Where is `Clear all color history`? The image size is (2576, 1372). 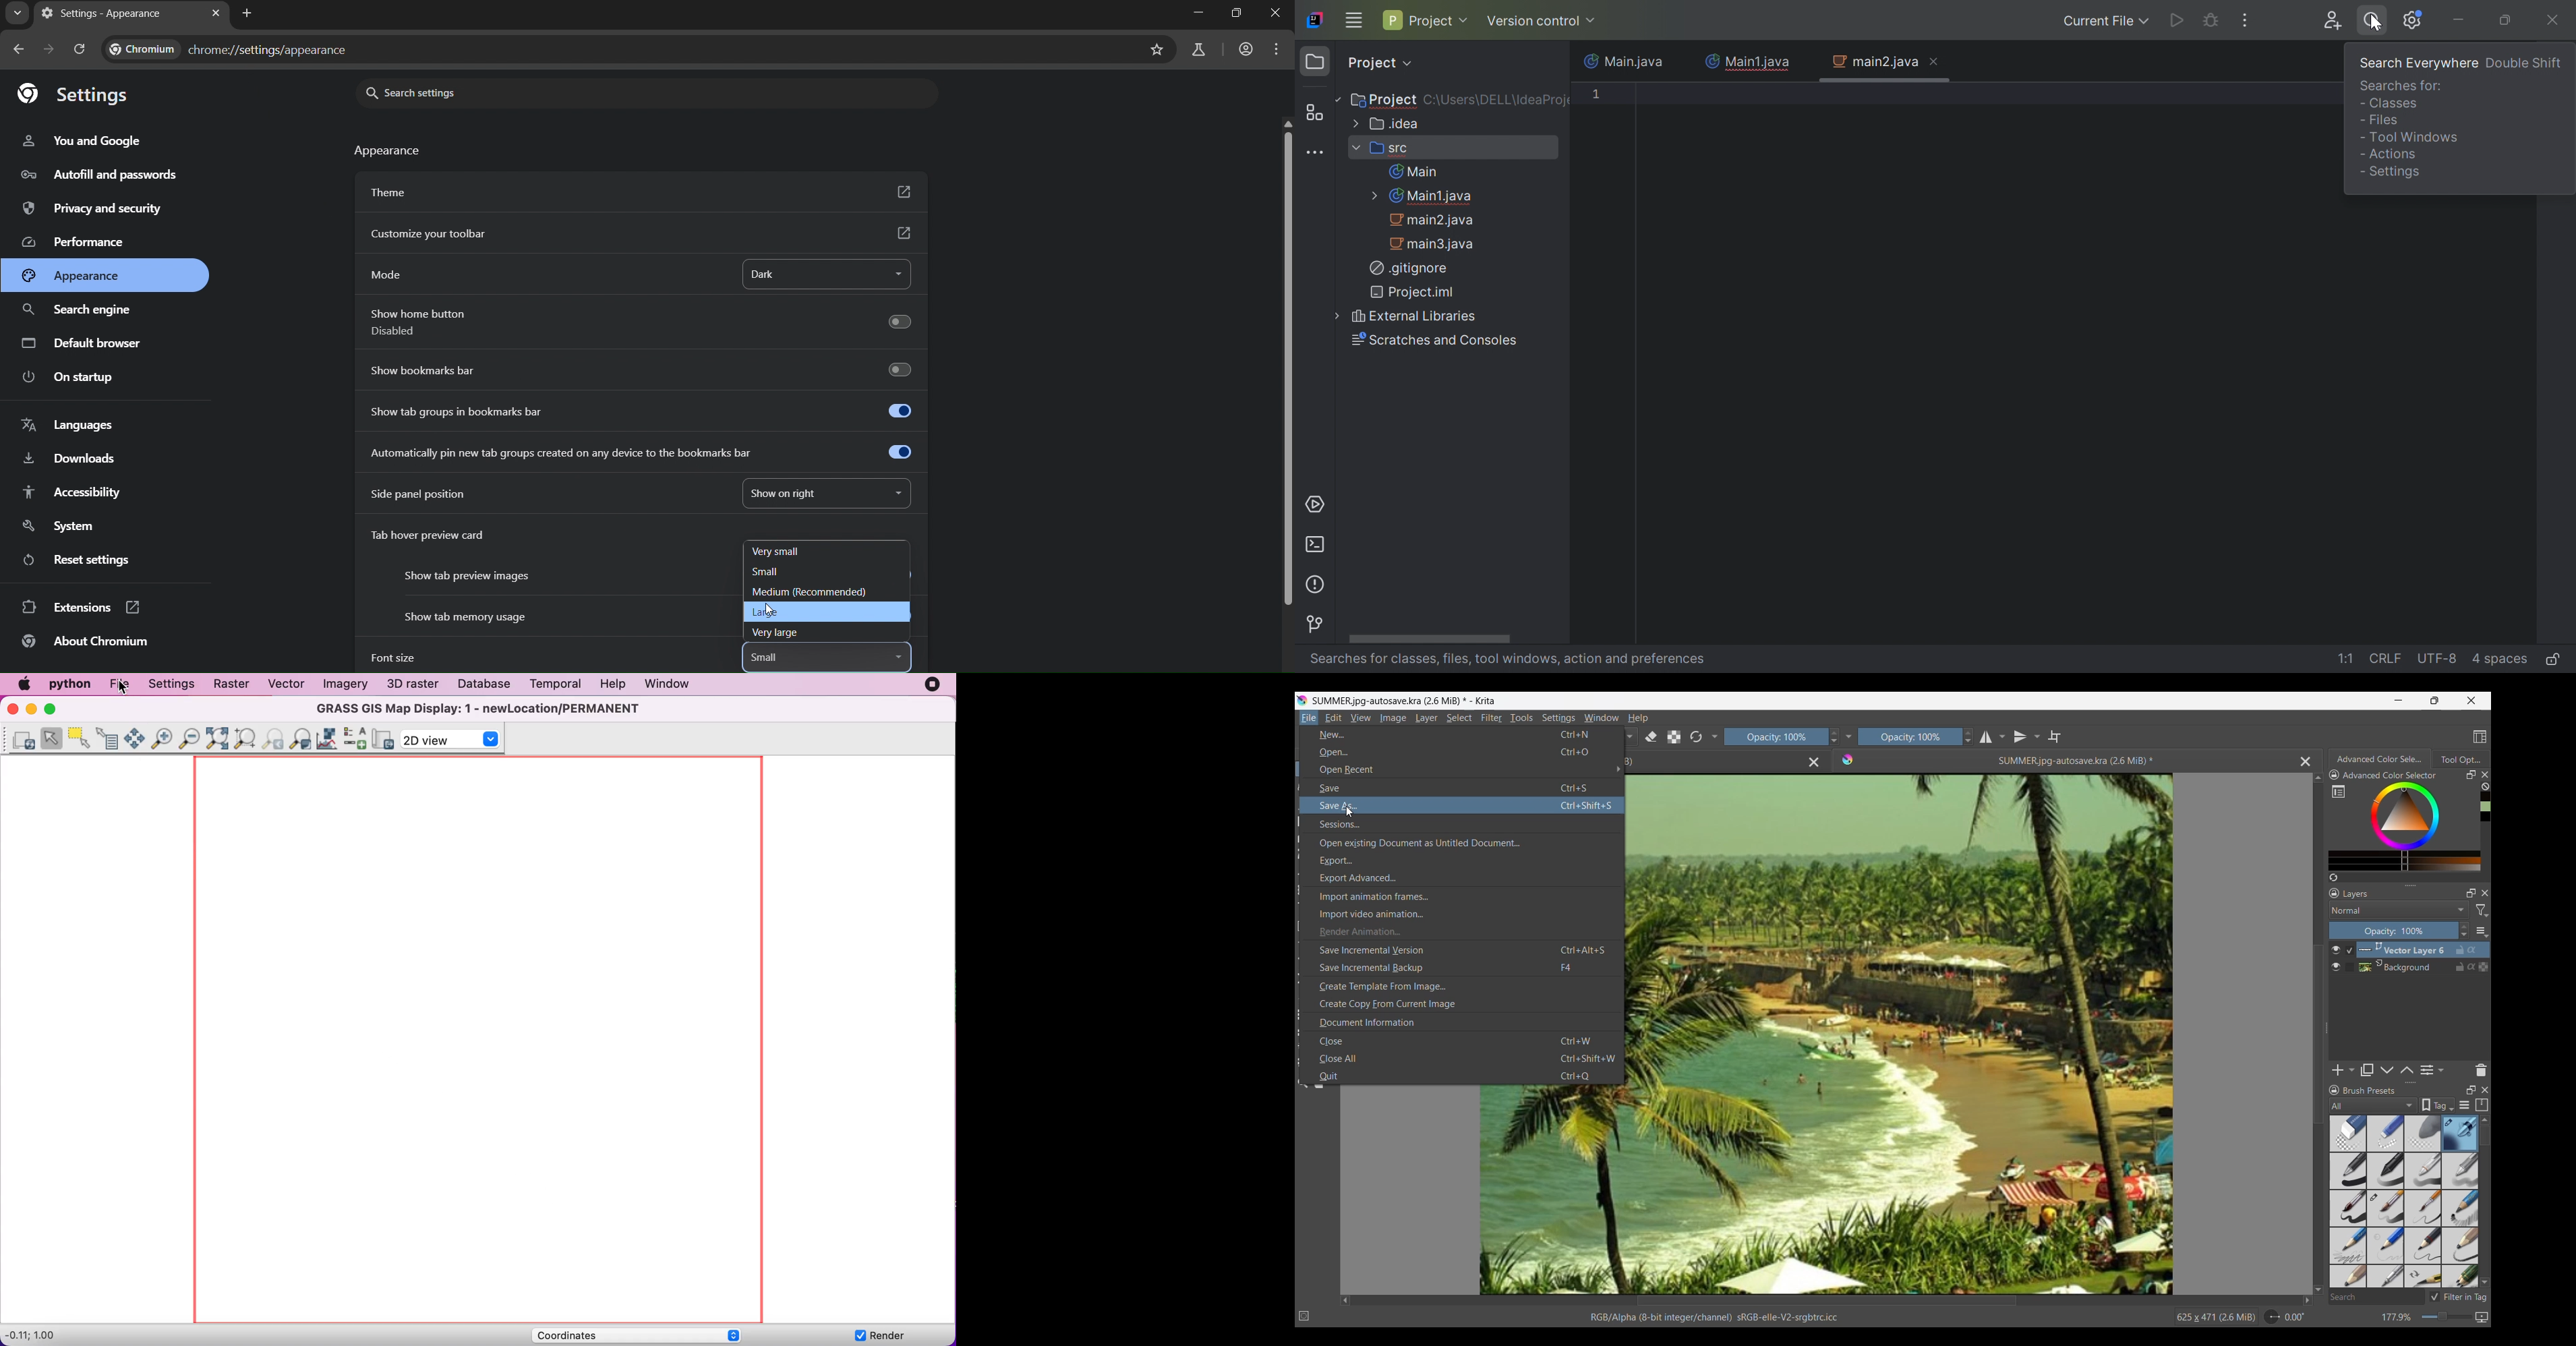
Clear all color history is located at coordinates (2485, 786).